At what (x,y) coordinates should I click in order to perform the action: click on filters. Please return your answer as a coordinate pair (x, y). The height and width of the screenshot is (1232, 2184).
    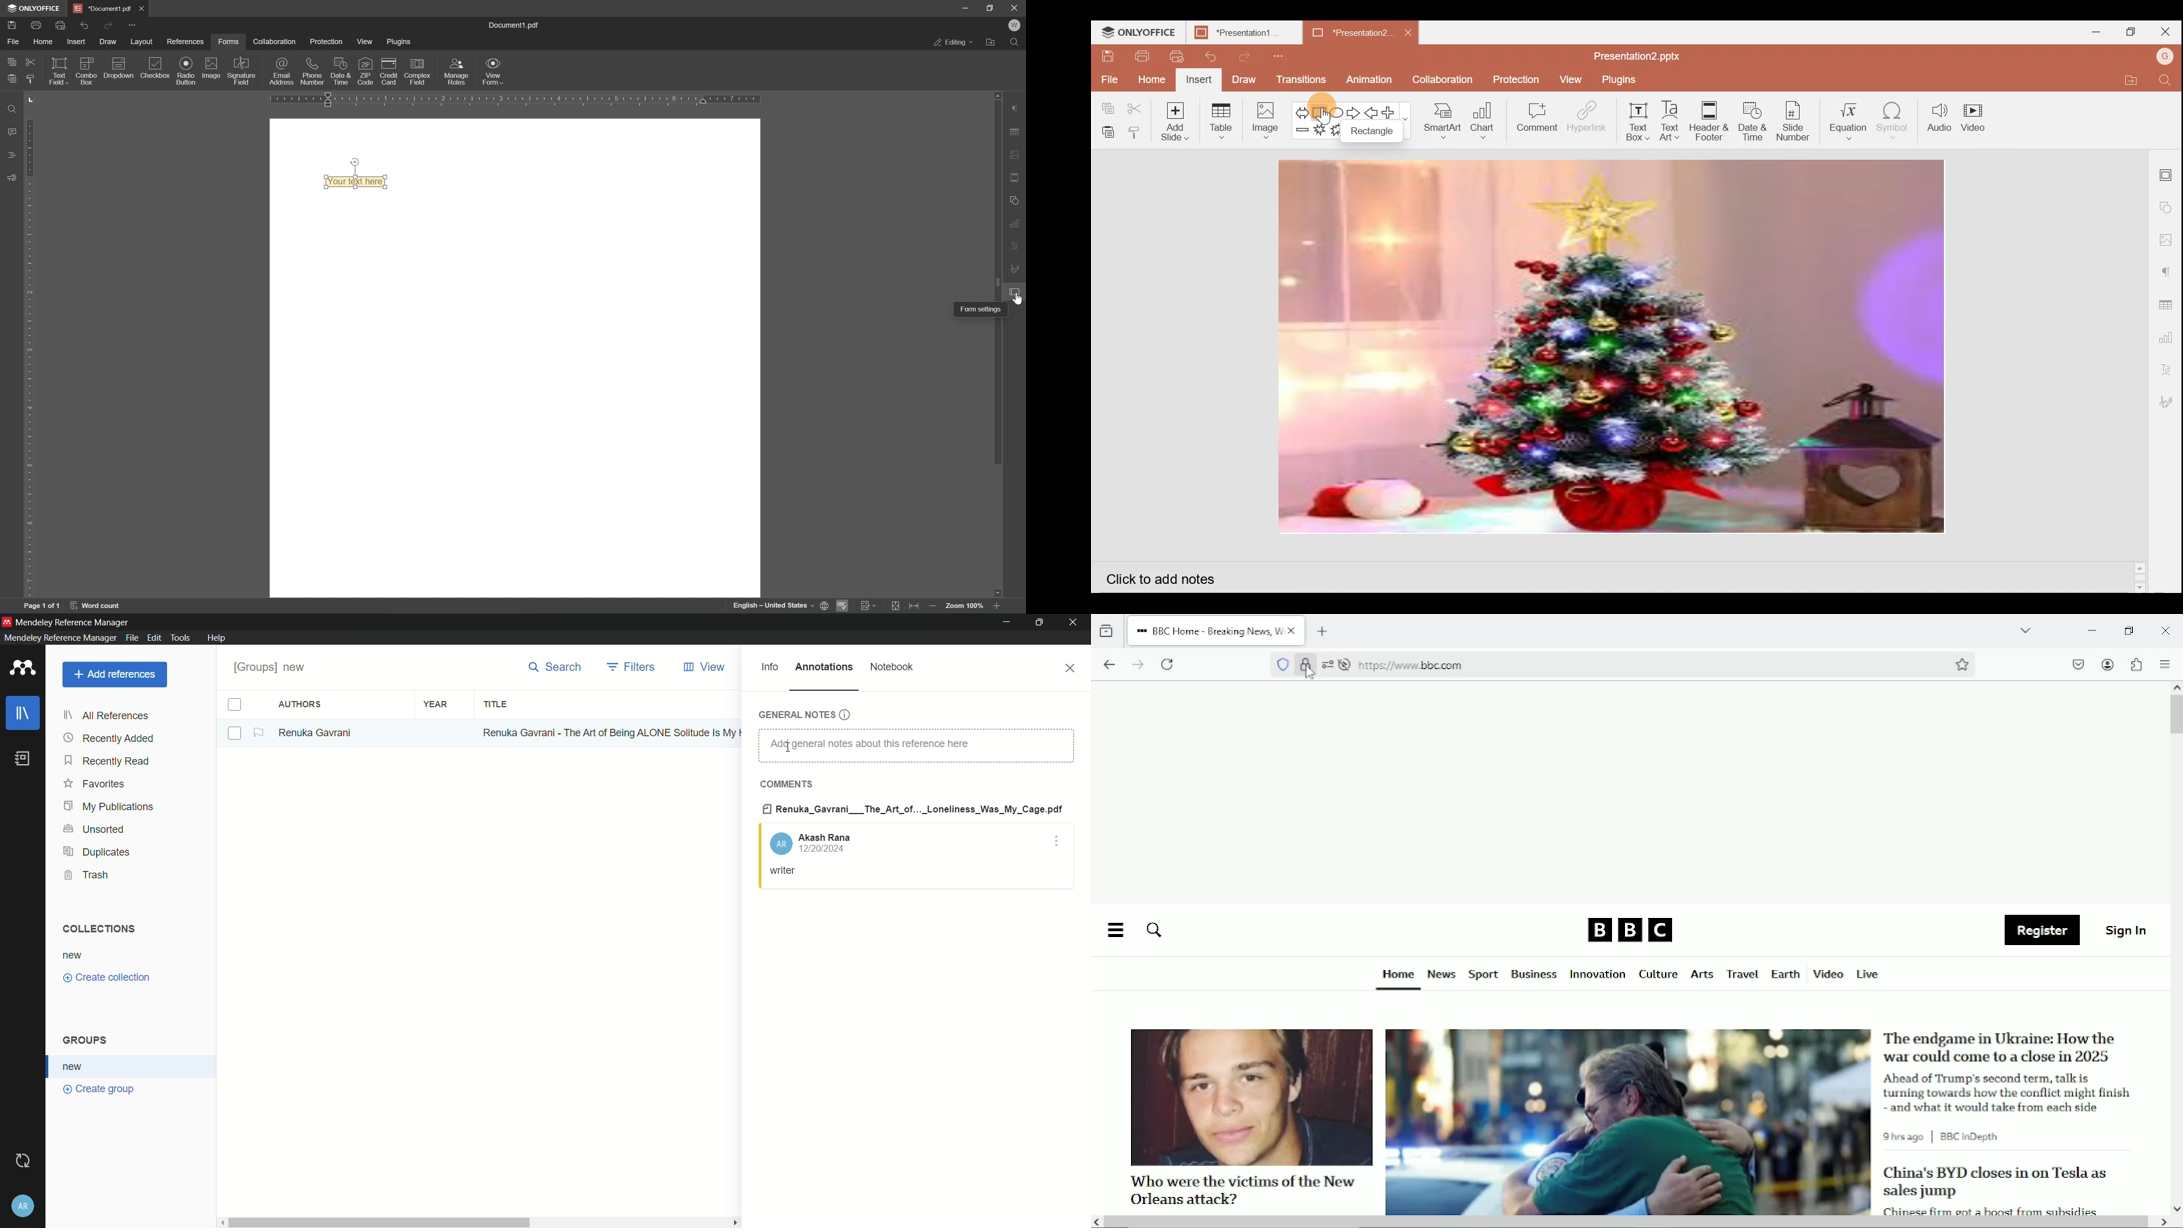
    Looking at the image, I should click on (632, 667).